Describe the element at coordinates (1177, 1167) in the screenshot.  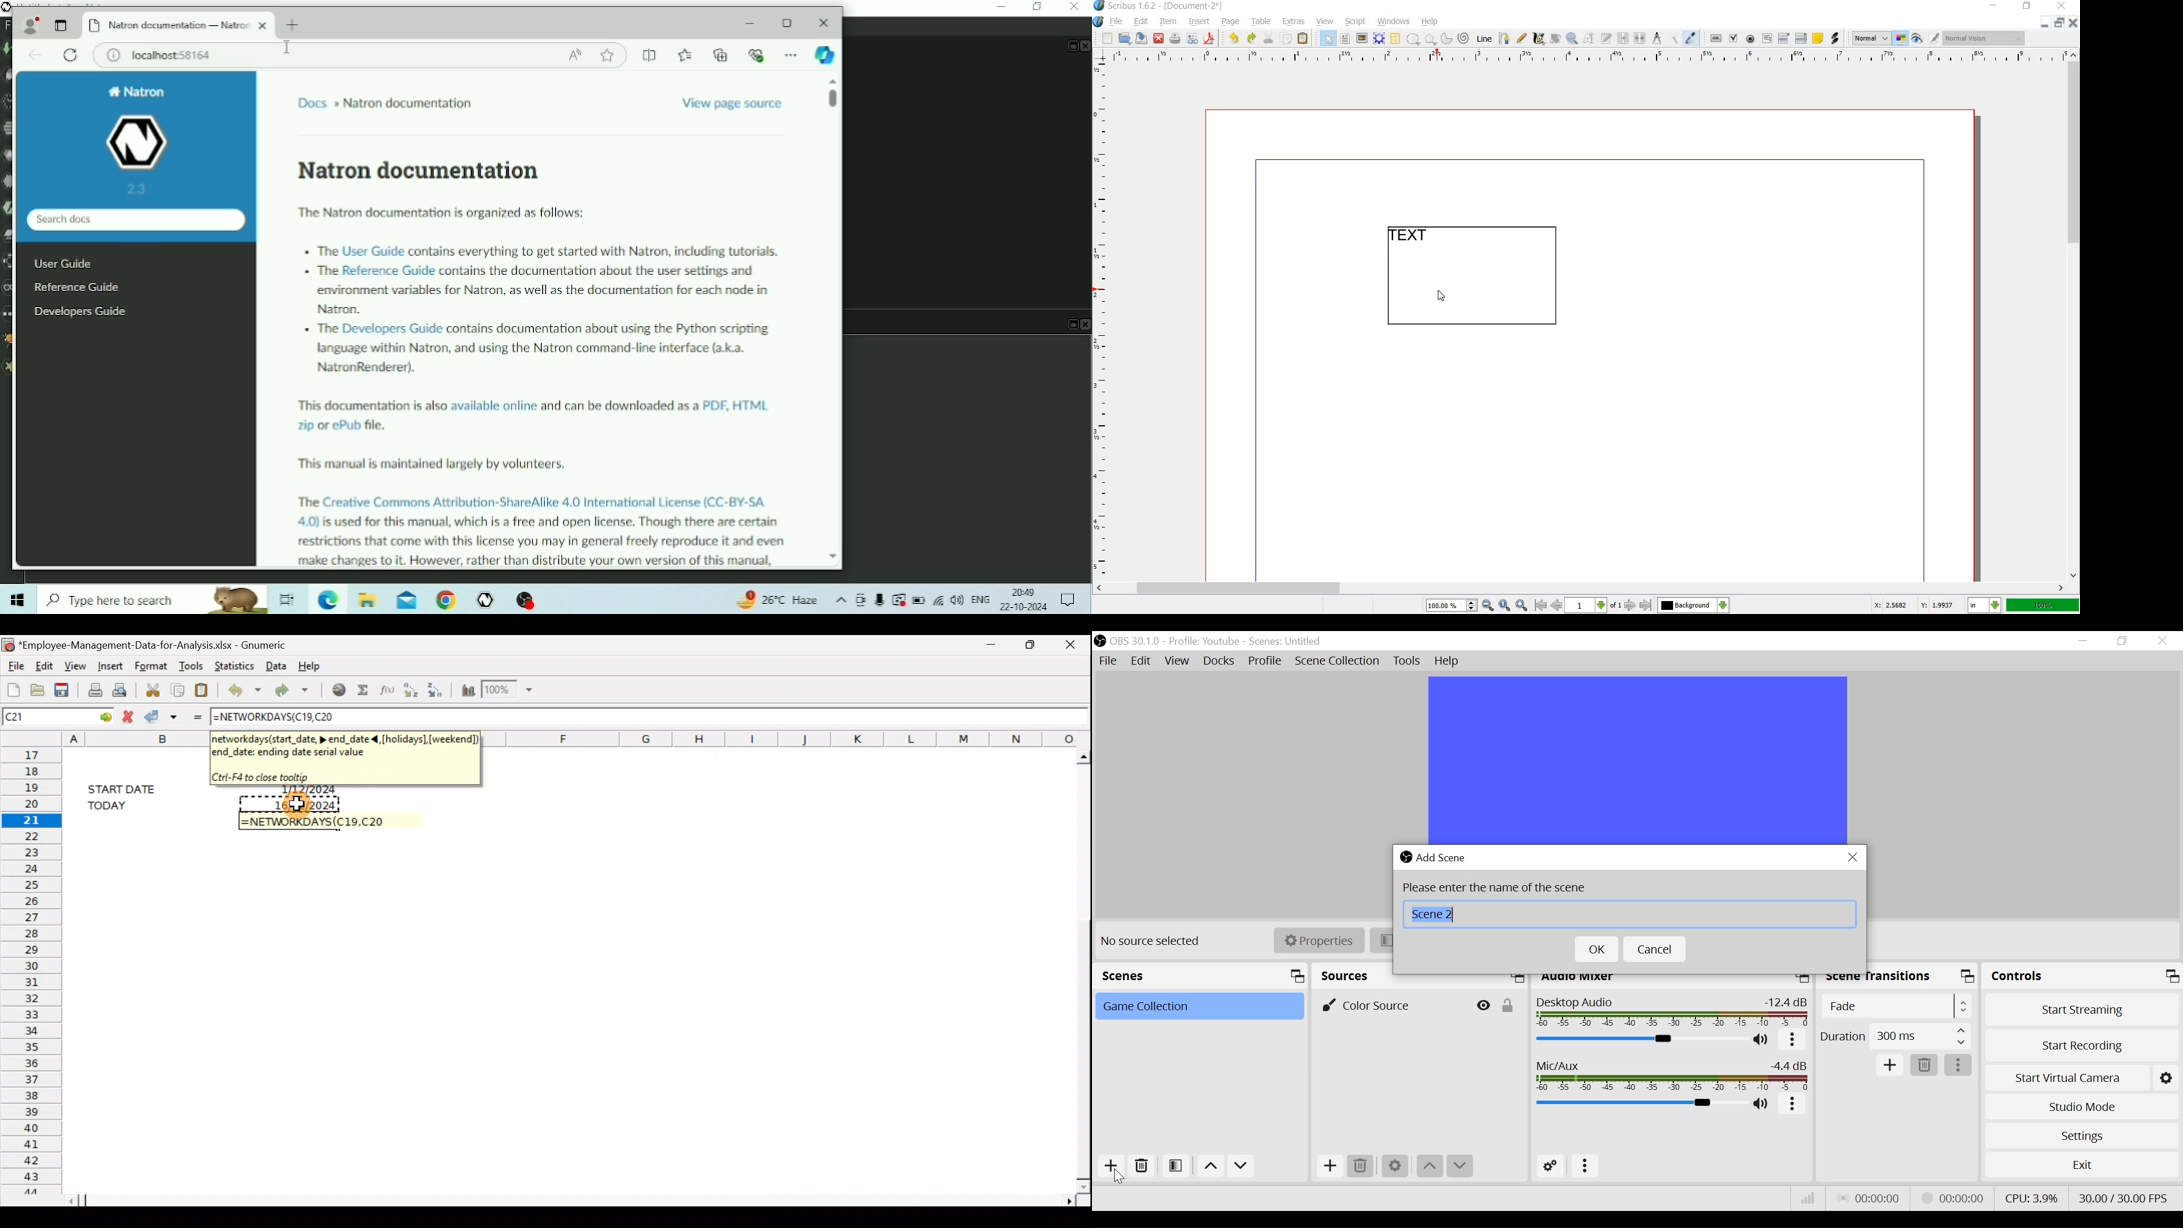
I see `Open Scene Filter` at that location.